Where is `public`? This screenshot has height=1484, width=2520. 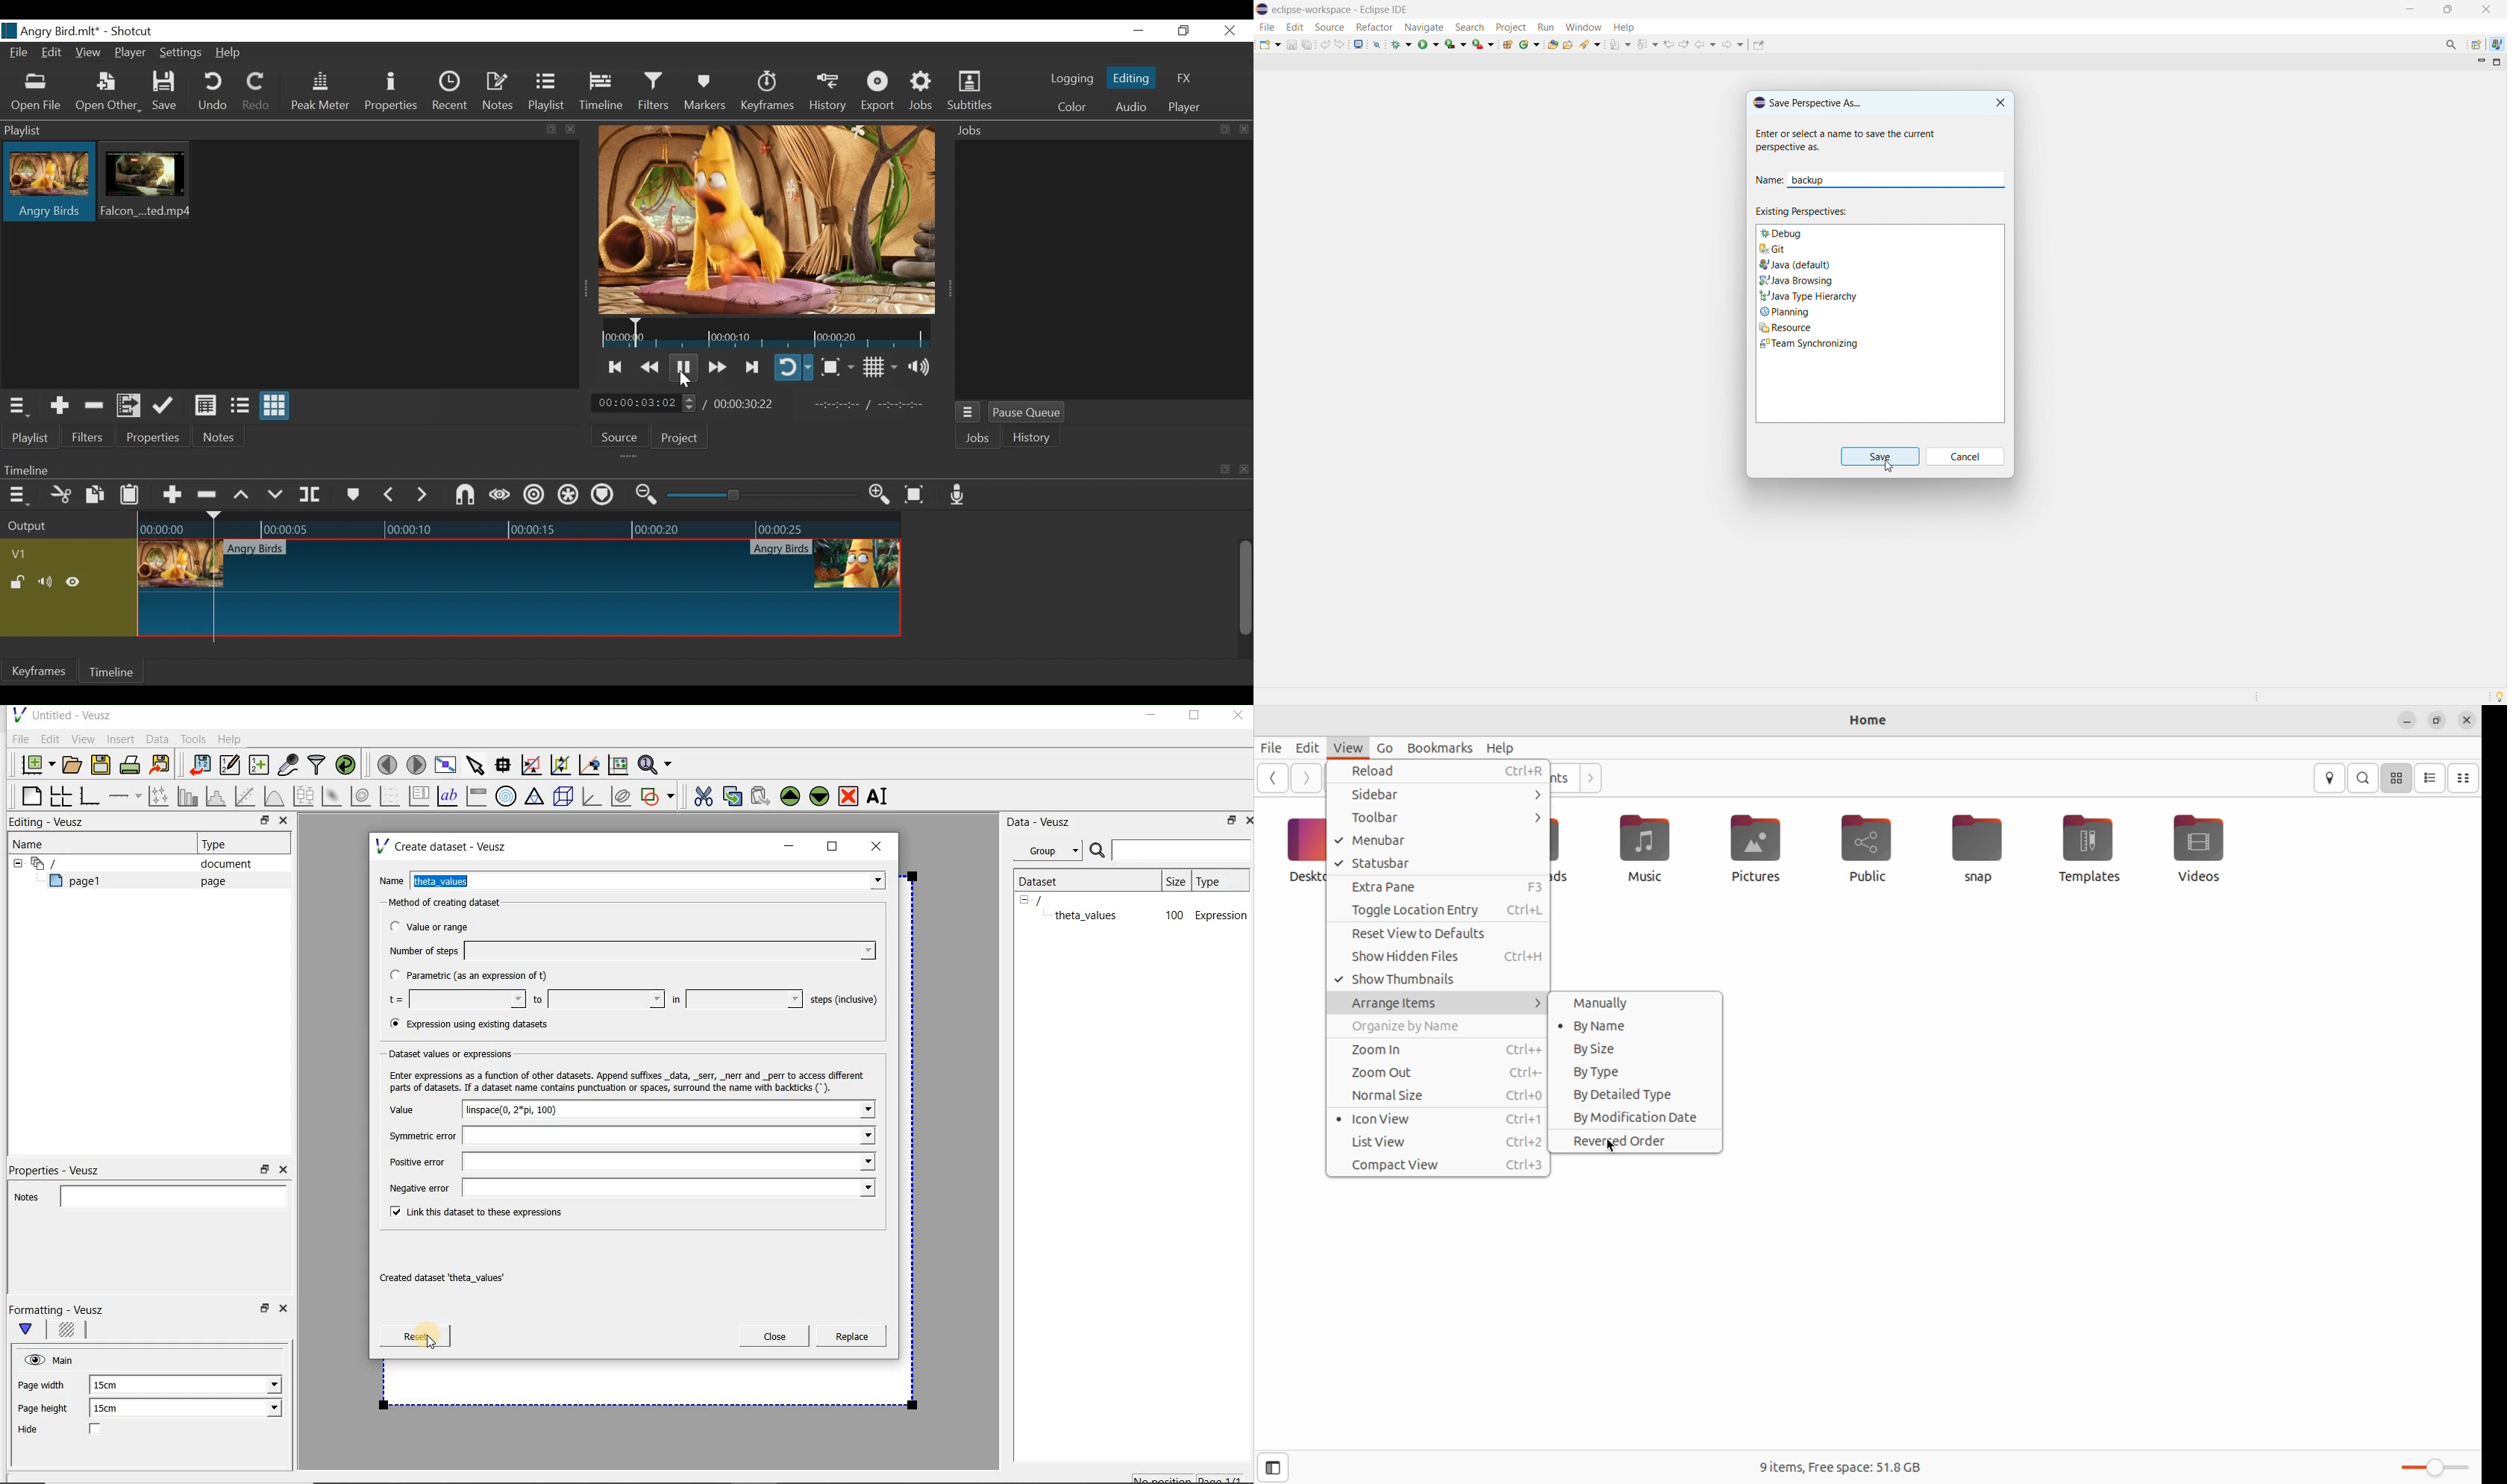 public is located at coordinates (1876, 846).